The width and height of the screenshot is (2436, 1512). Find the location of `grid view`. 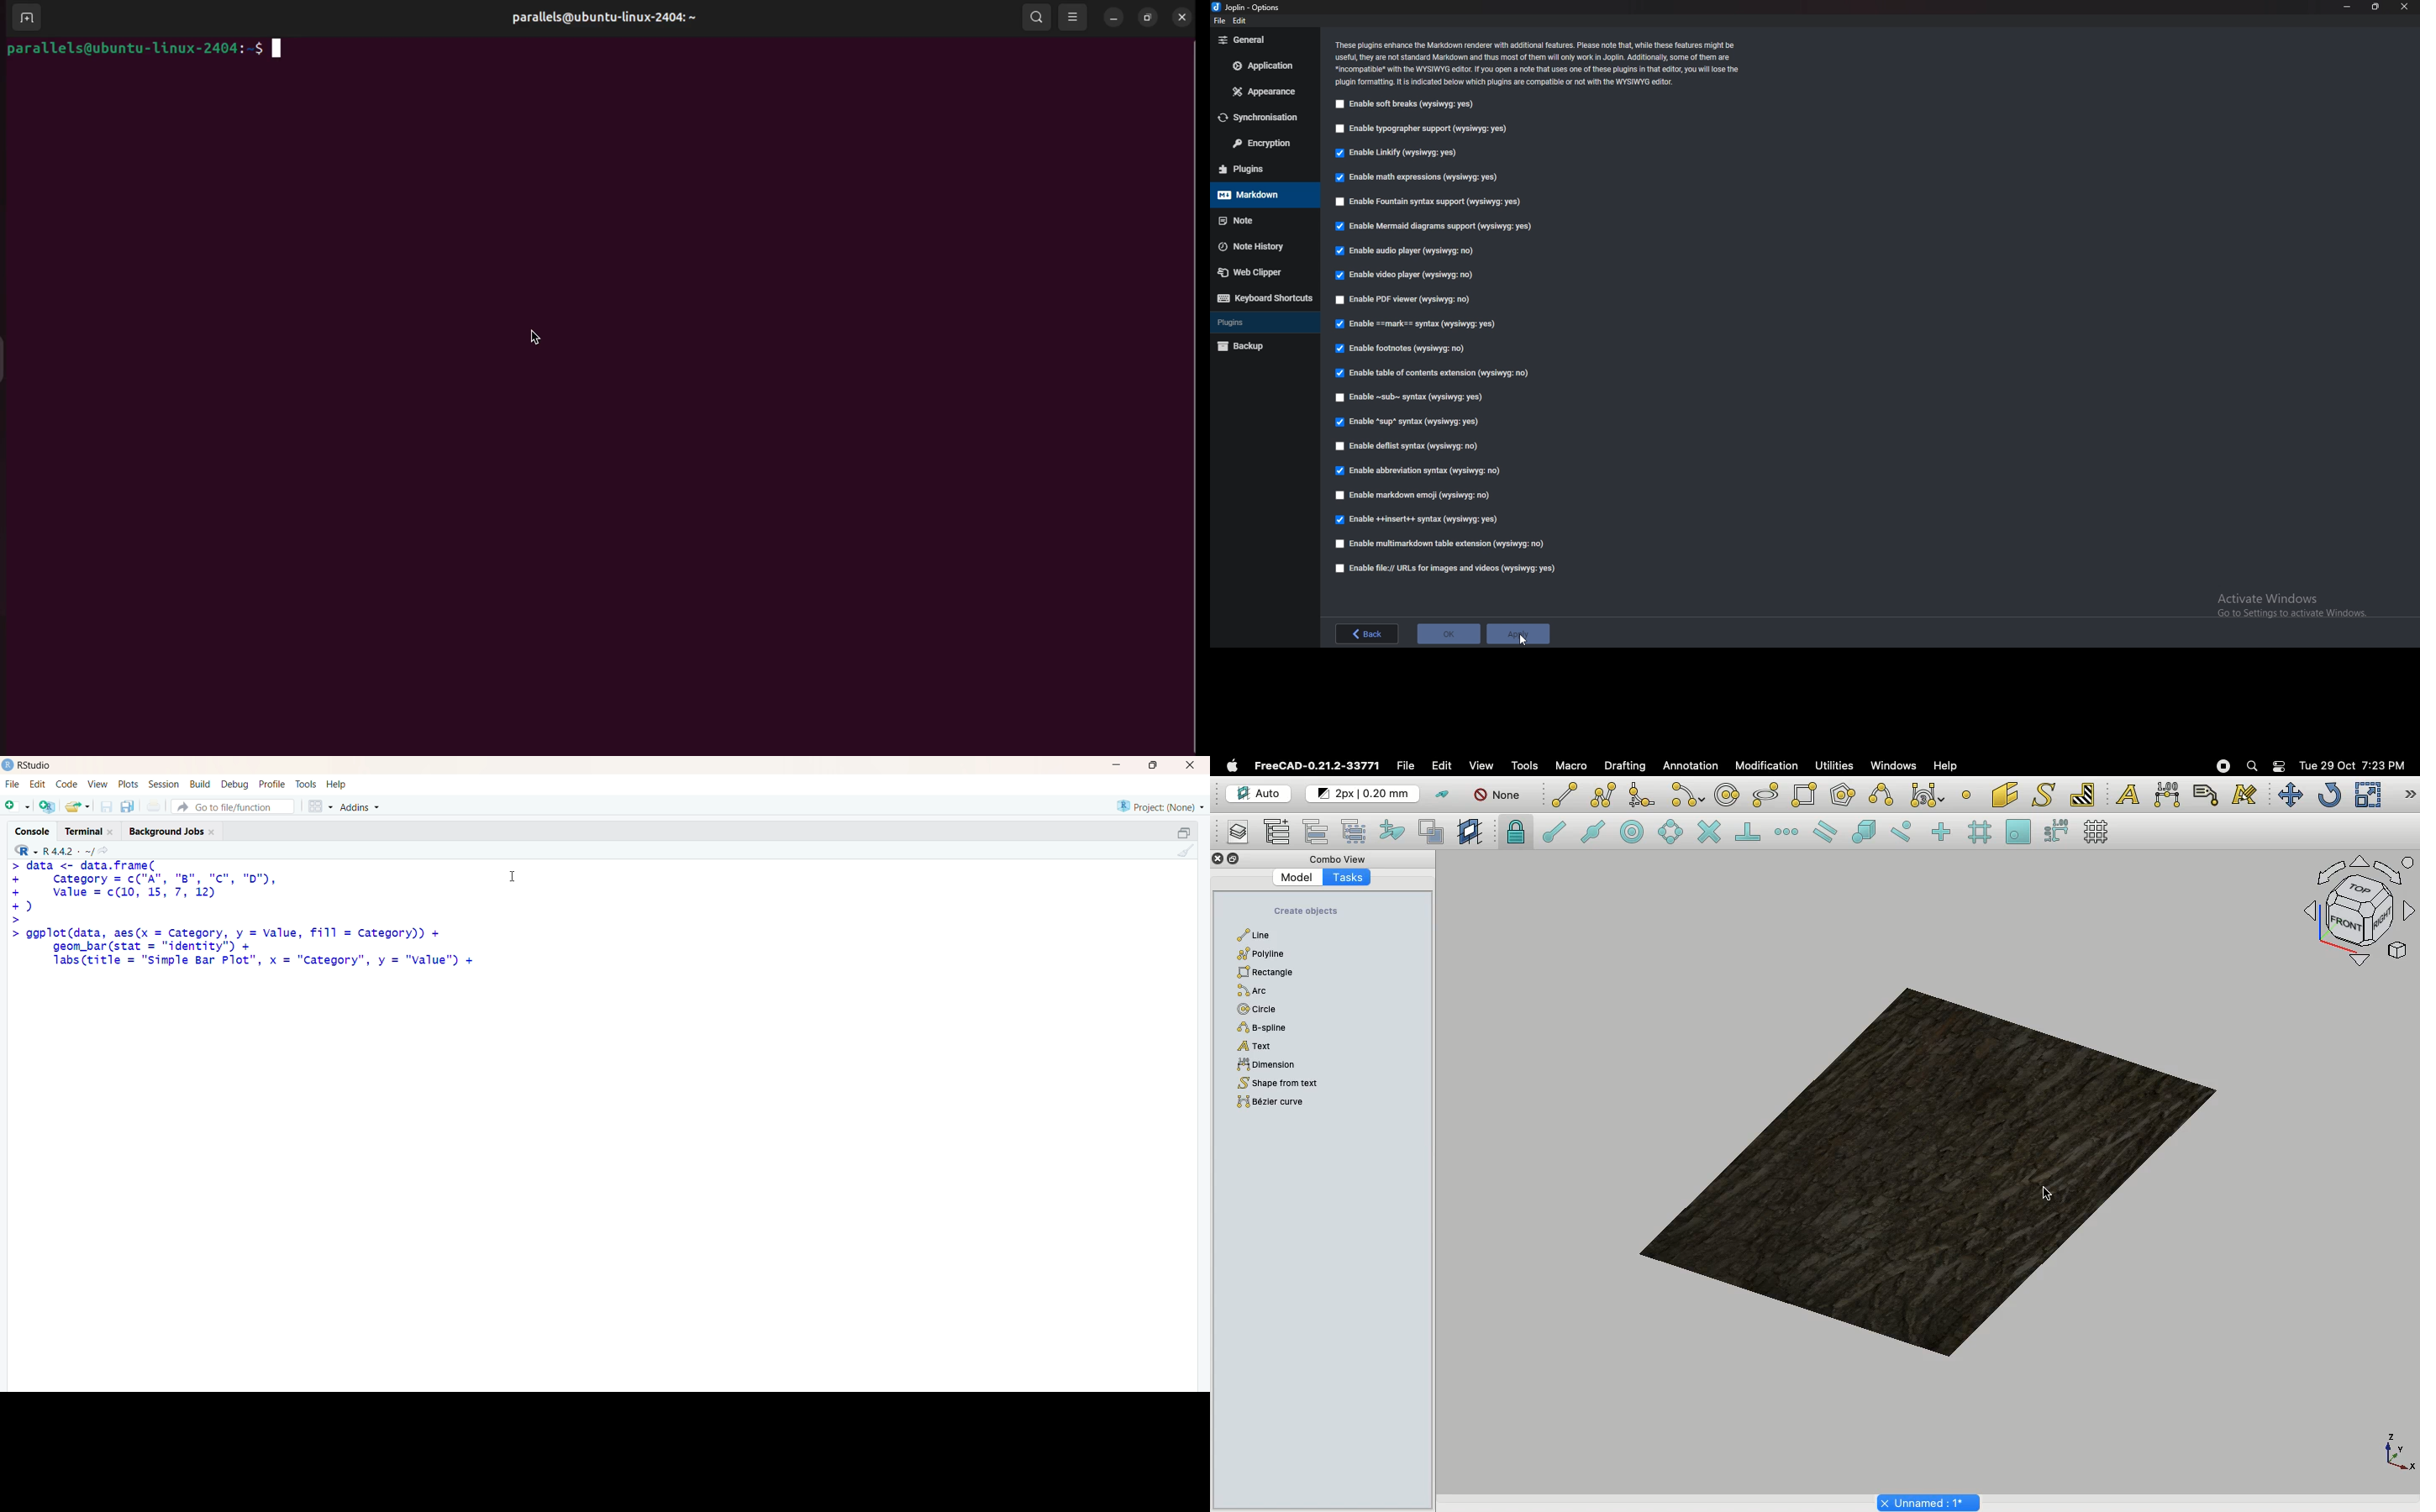

grid view is located at coordinates (320, 806).